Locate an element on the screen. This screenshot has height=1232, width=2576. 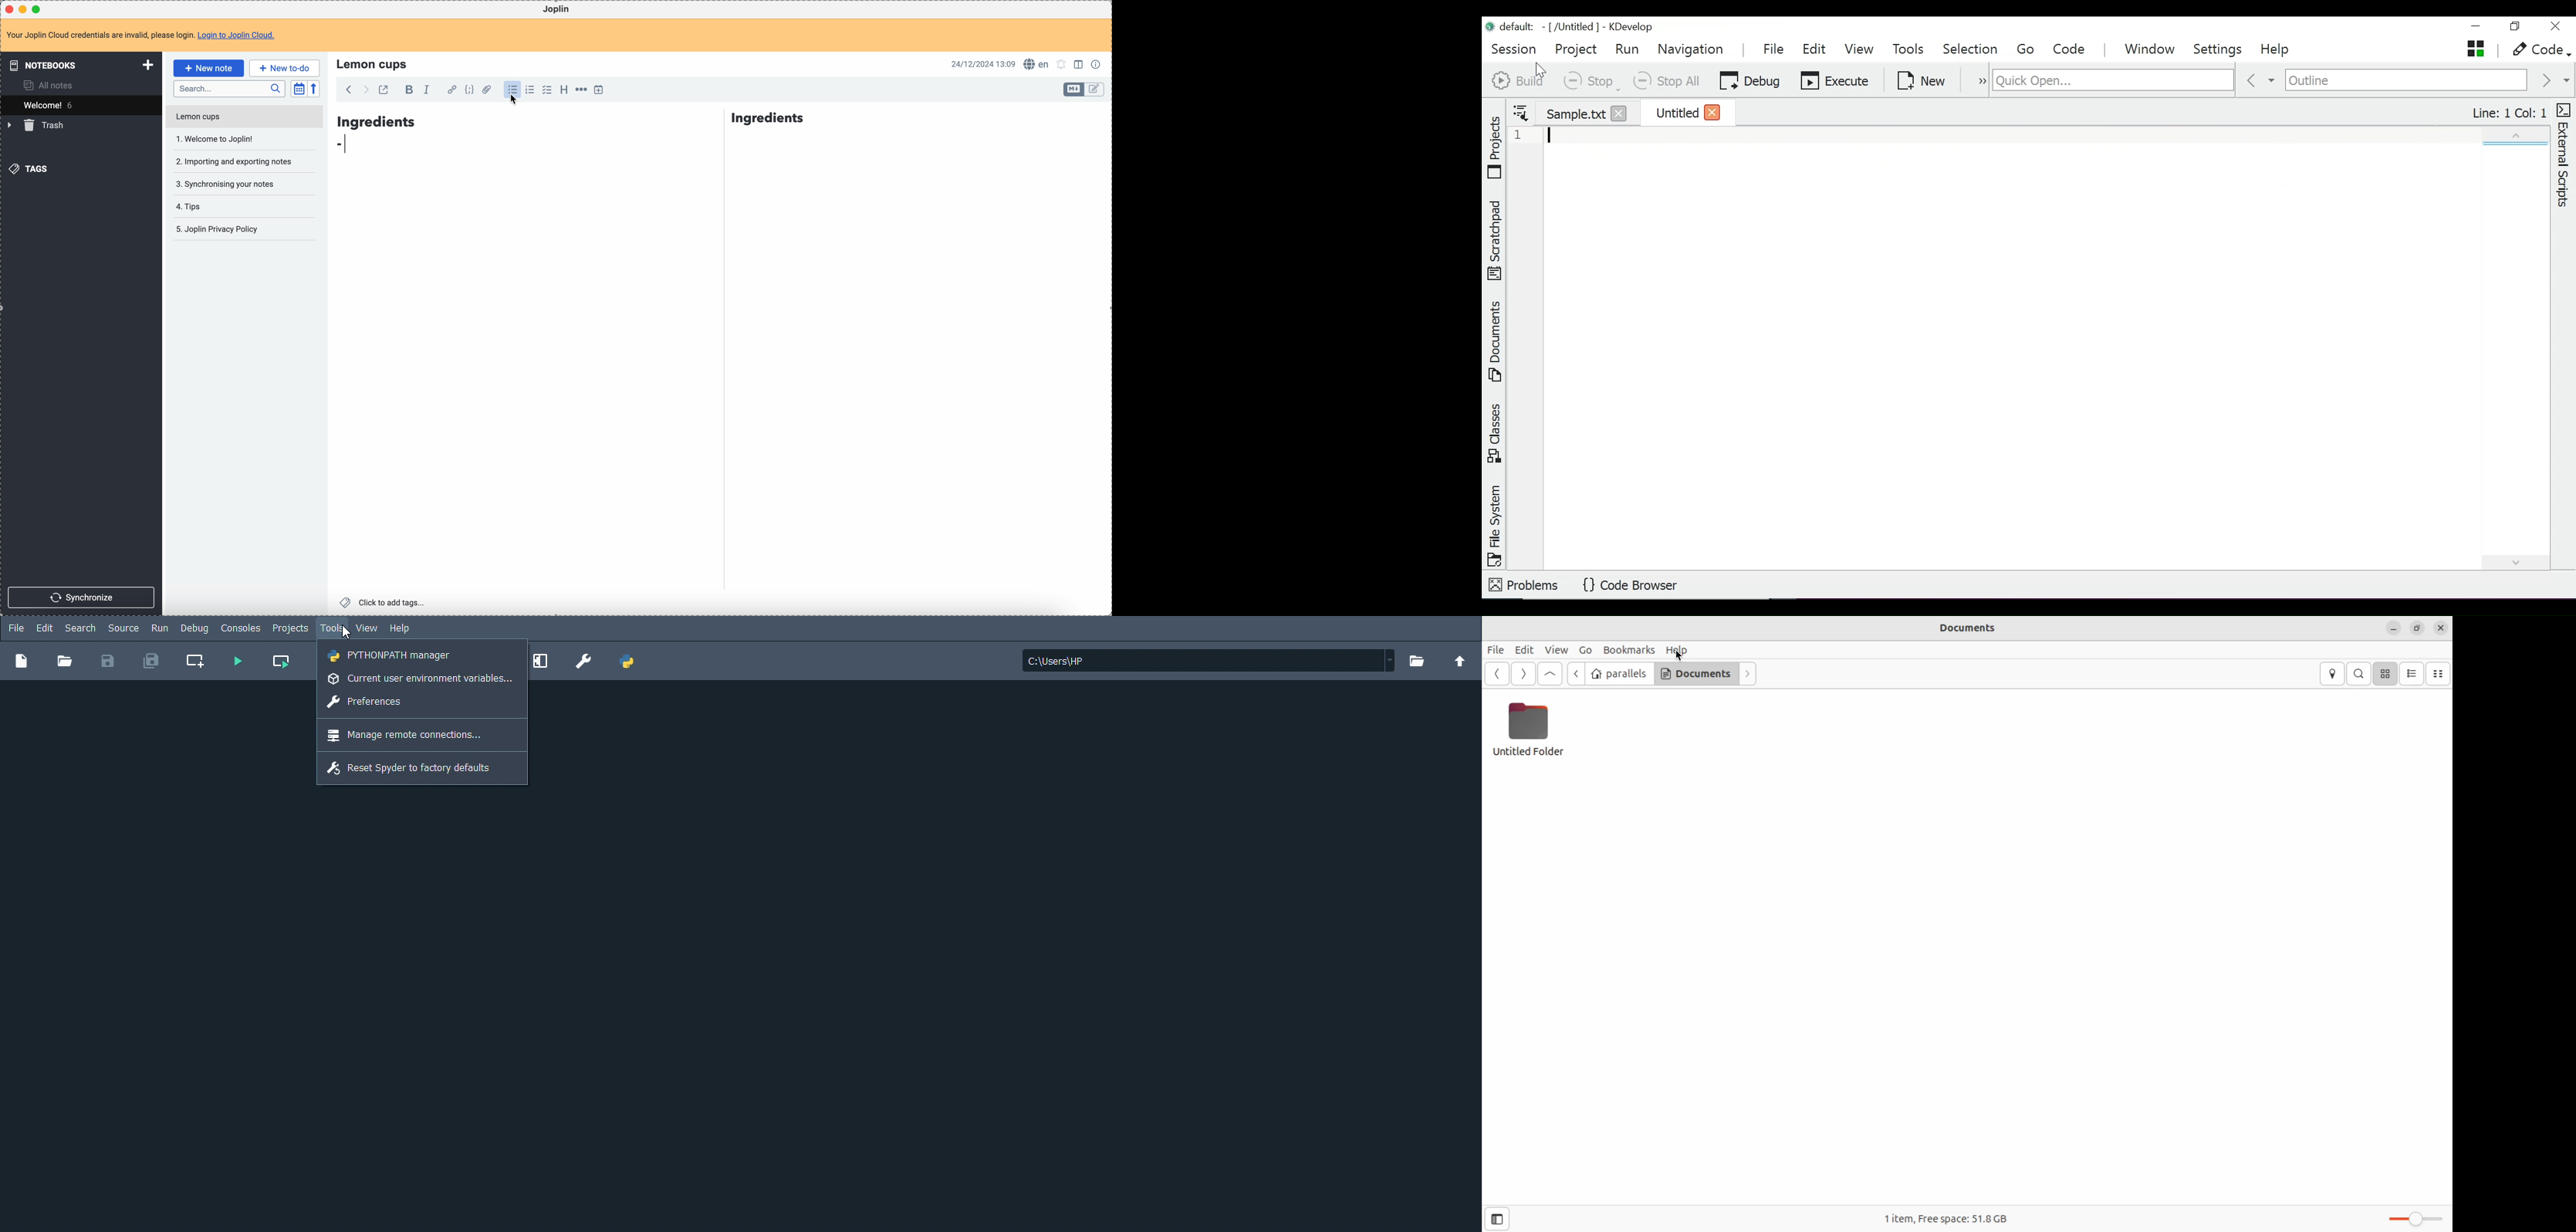
minimize is located at coordinates (25, 10).